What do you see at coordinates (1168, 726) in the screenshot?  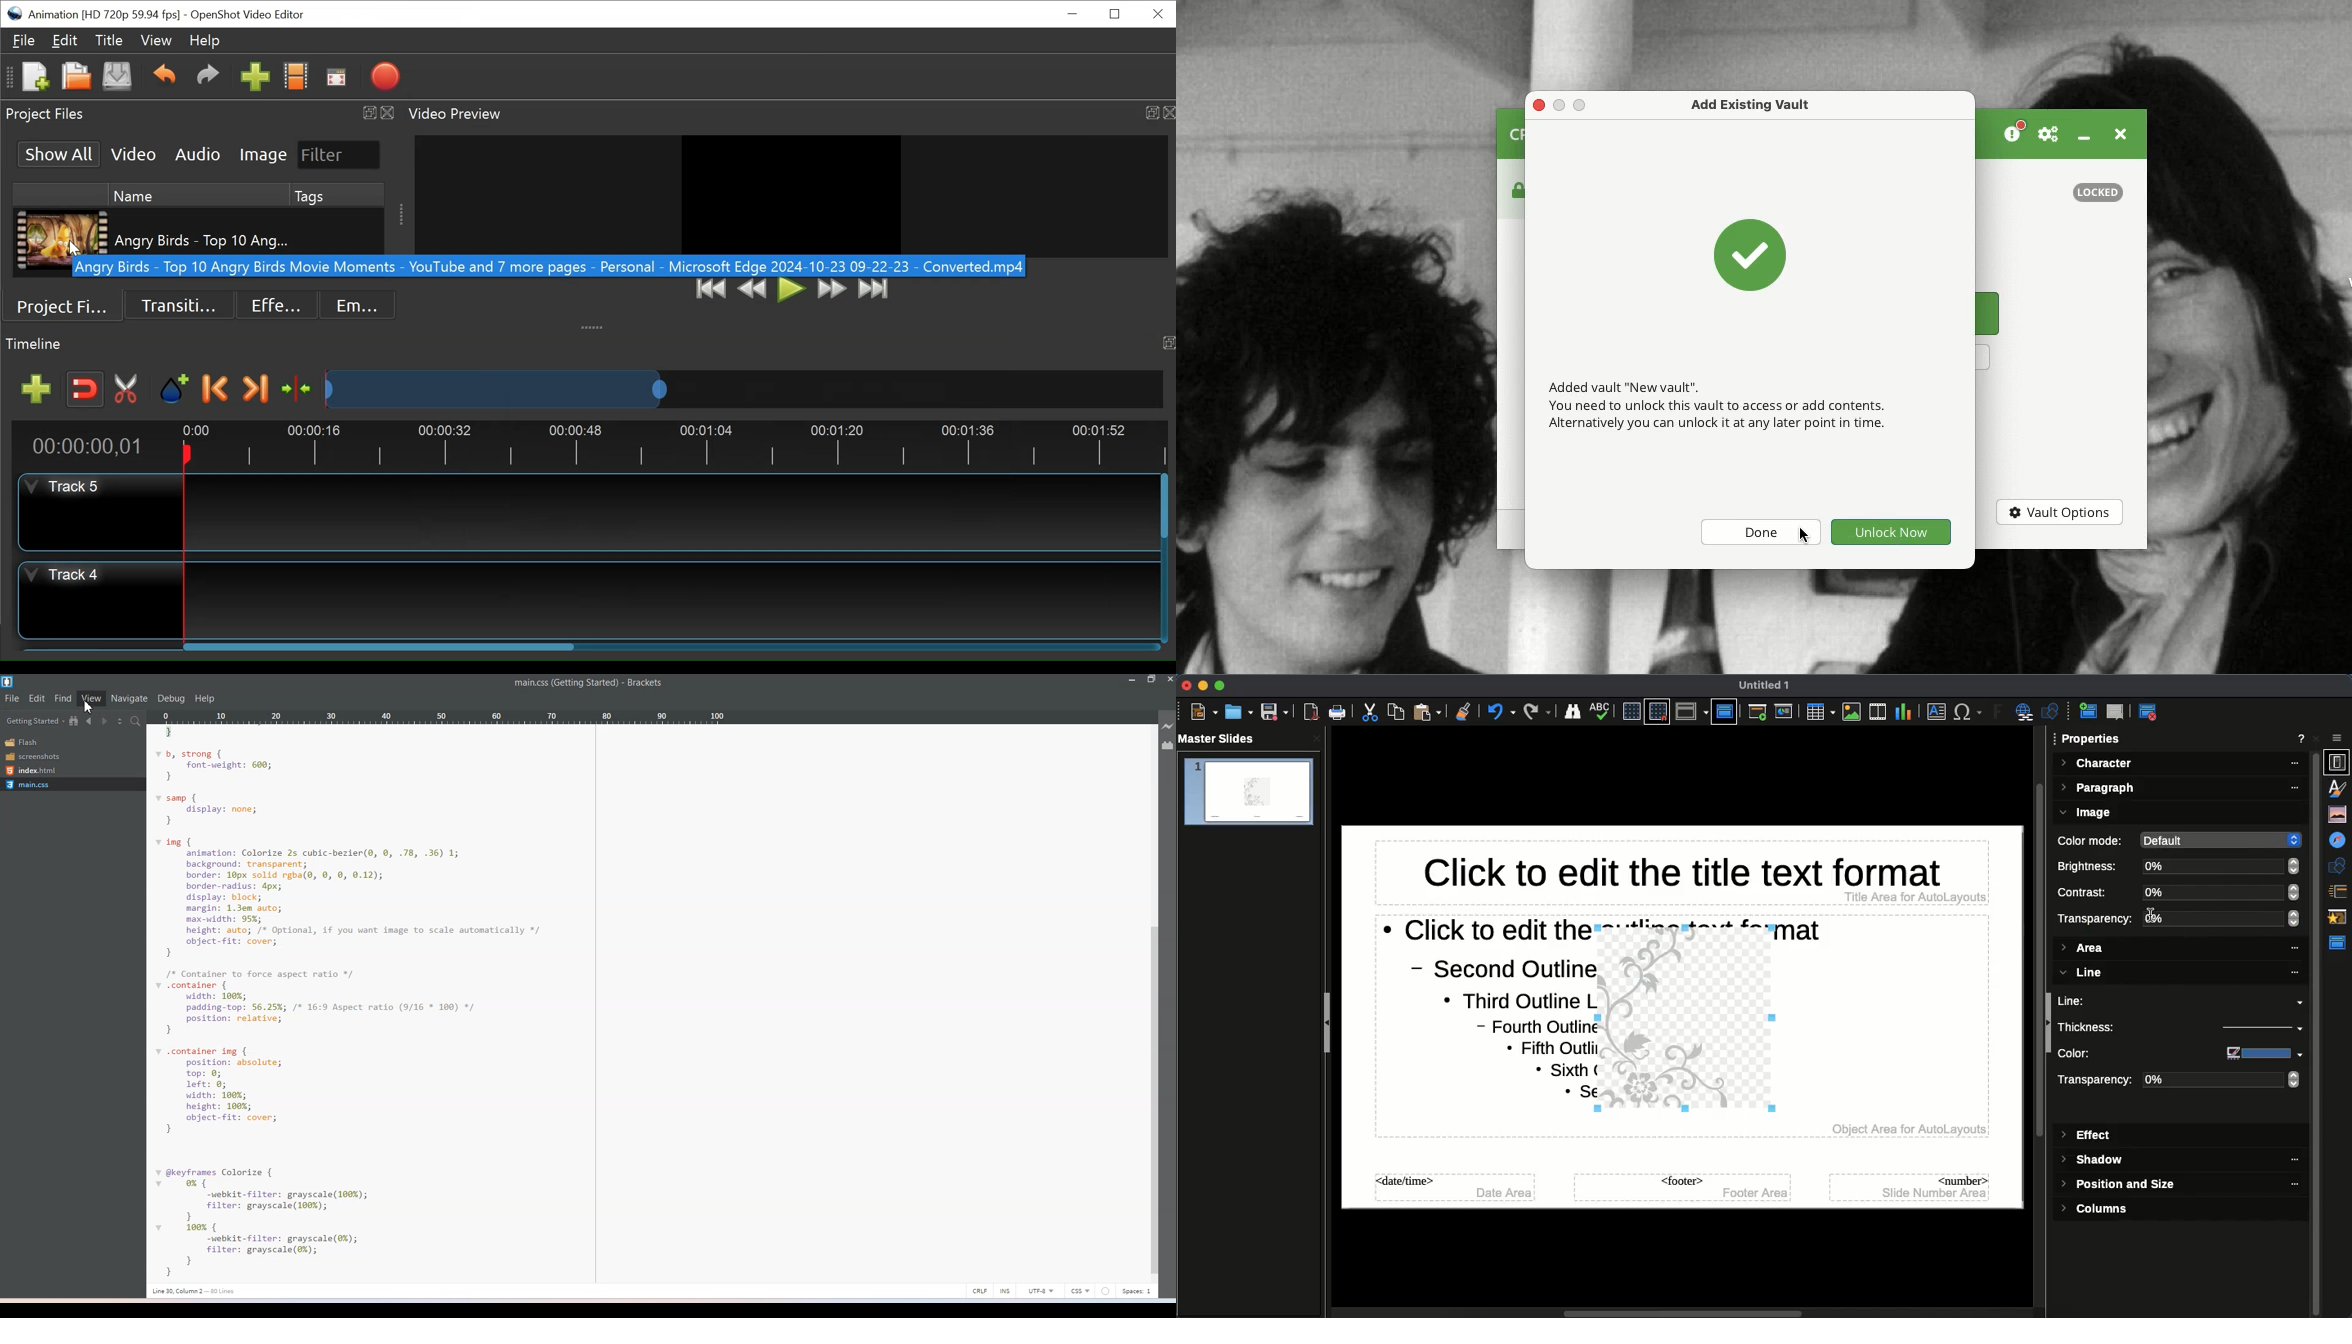 I see `Live Preview` at bounding box center [1168, 726].